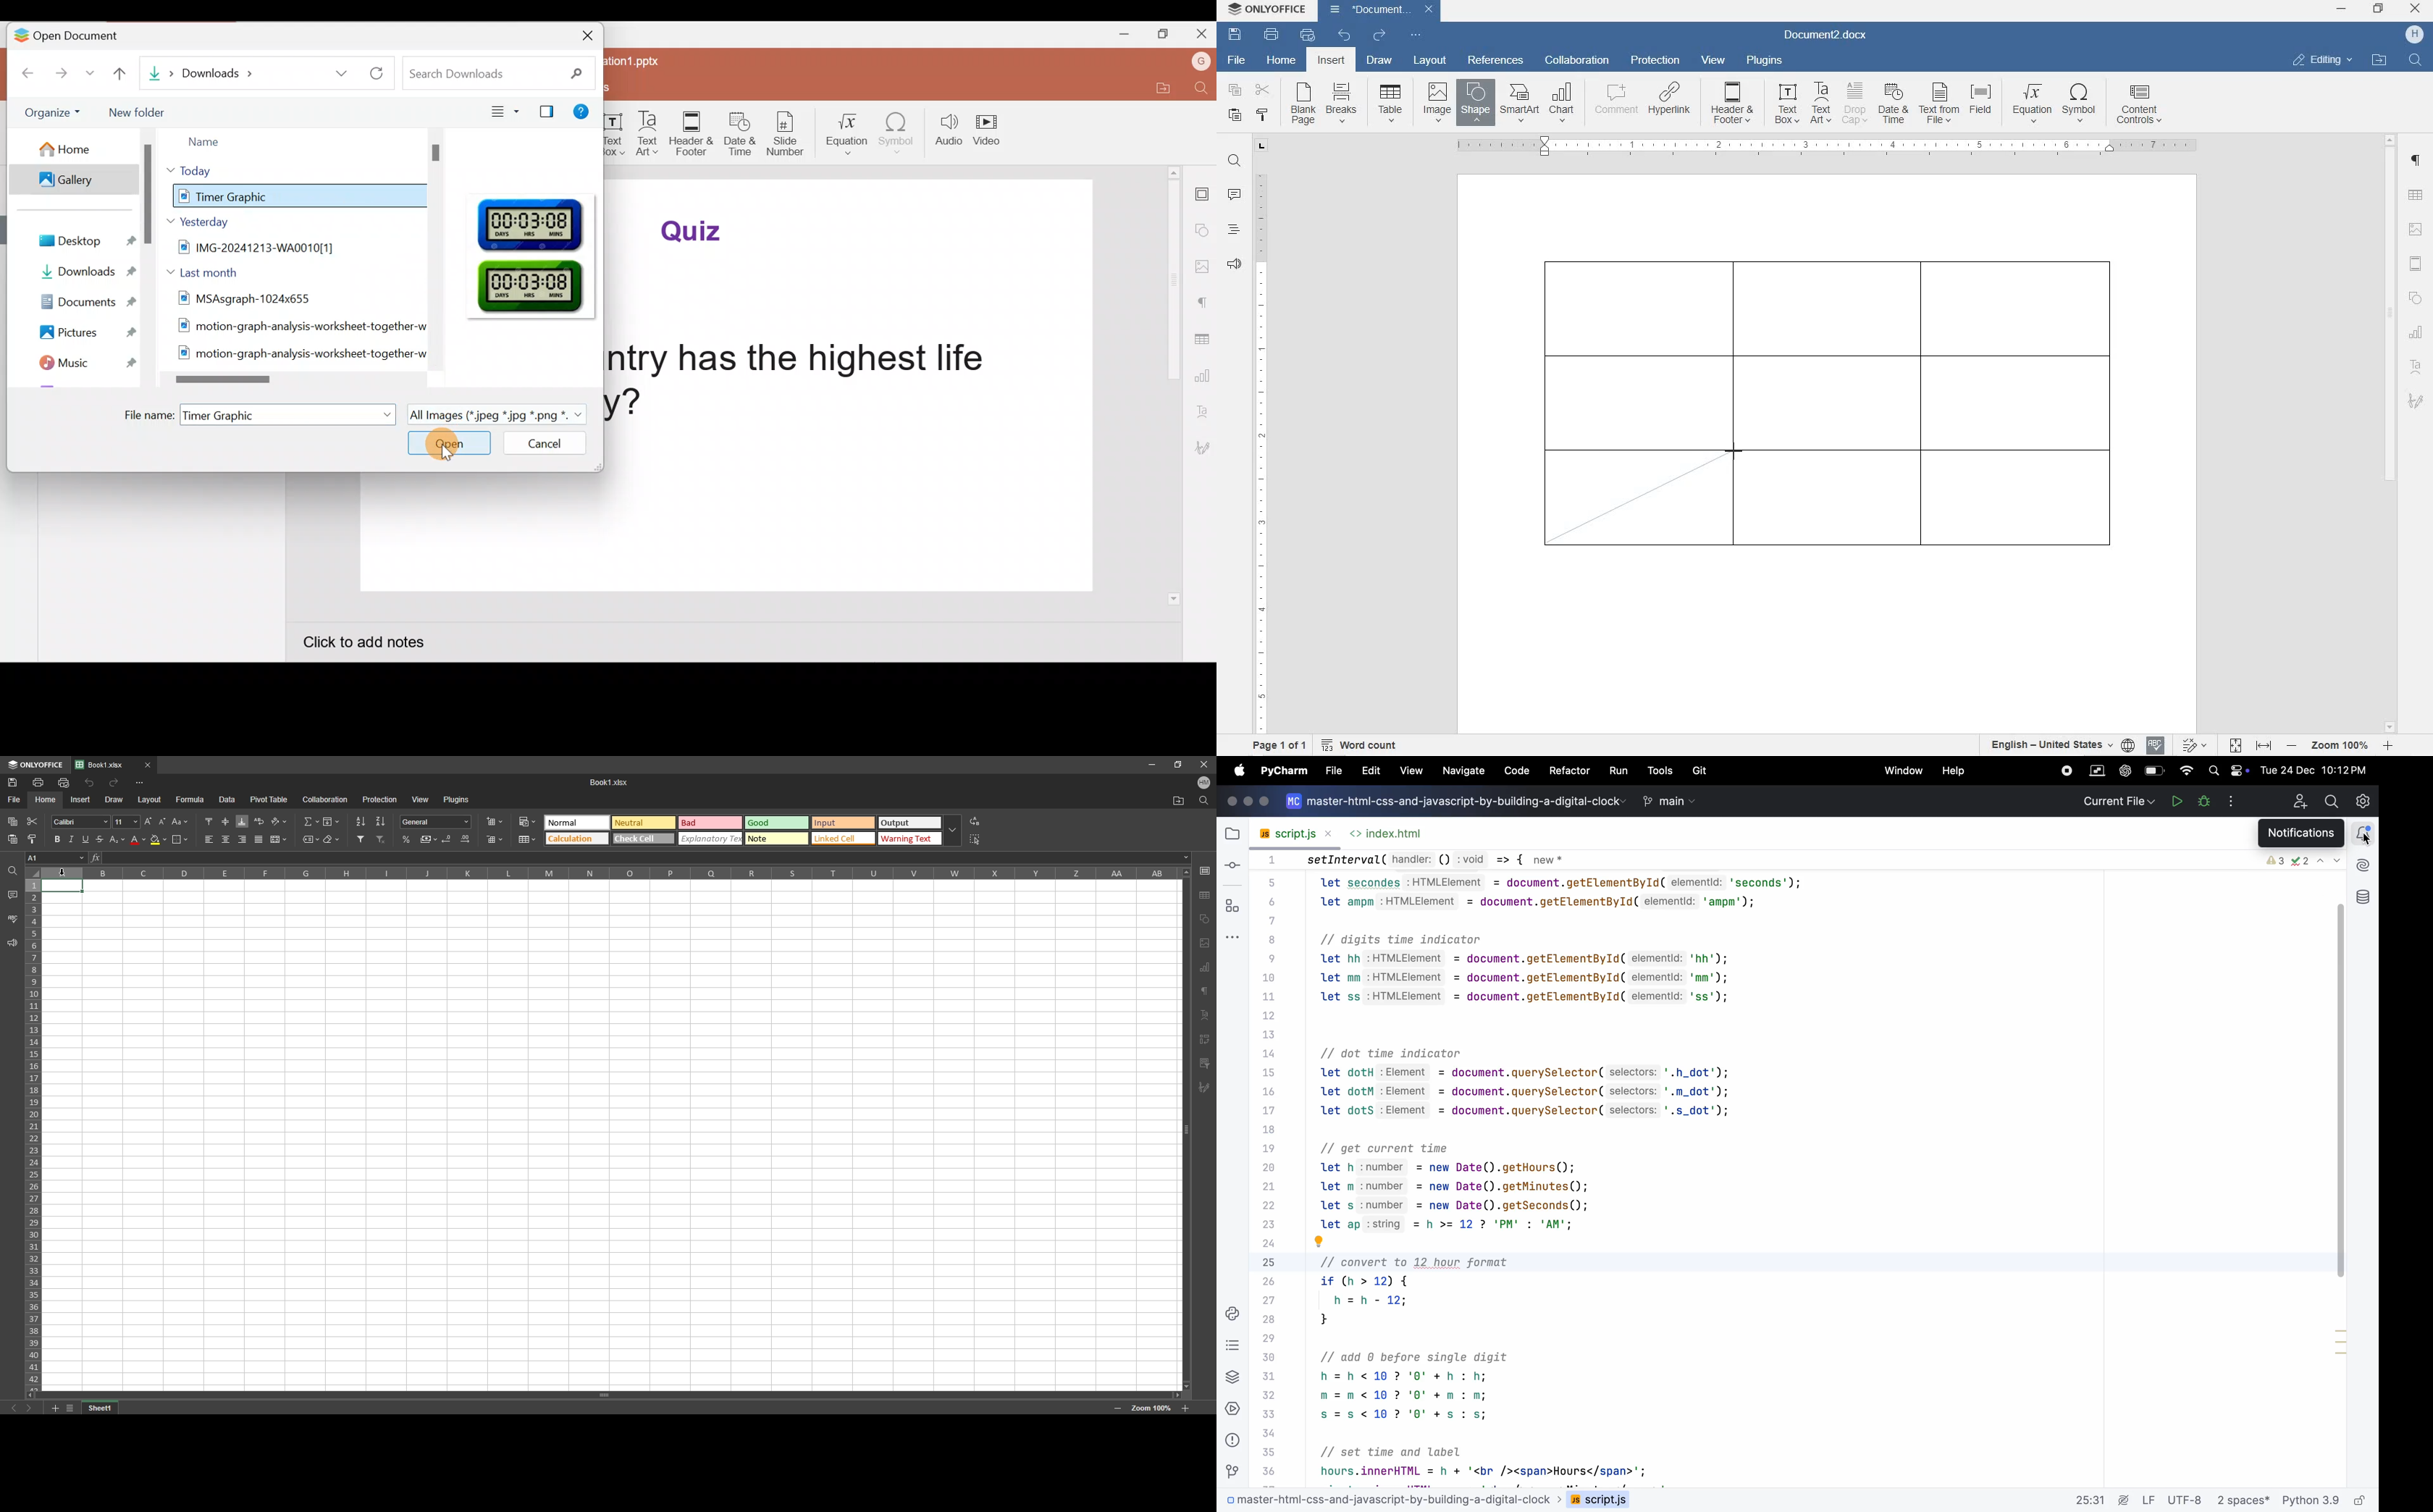 This screenshot has width=2436, height=1512. What do you see at coordinates (55, 857) in the screenshot?
I see `chosen cell` at bounding box center [55, 857].